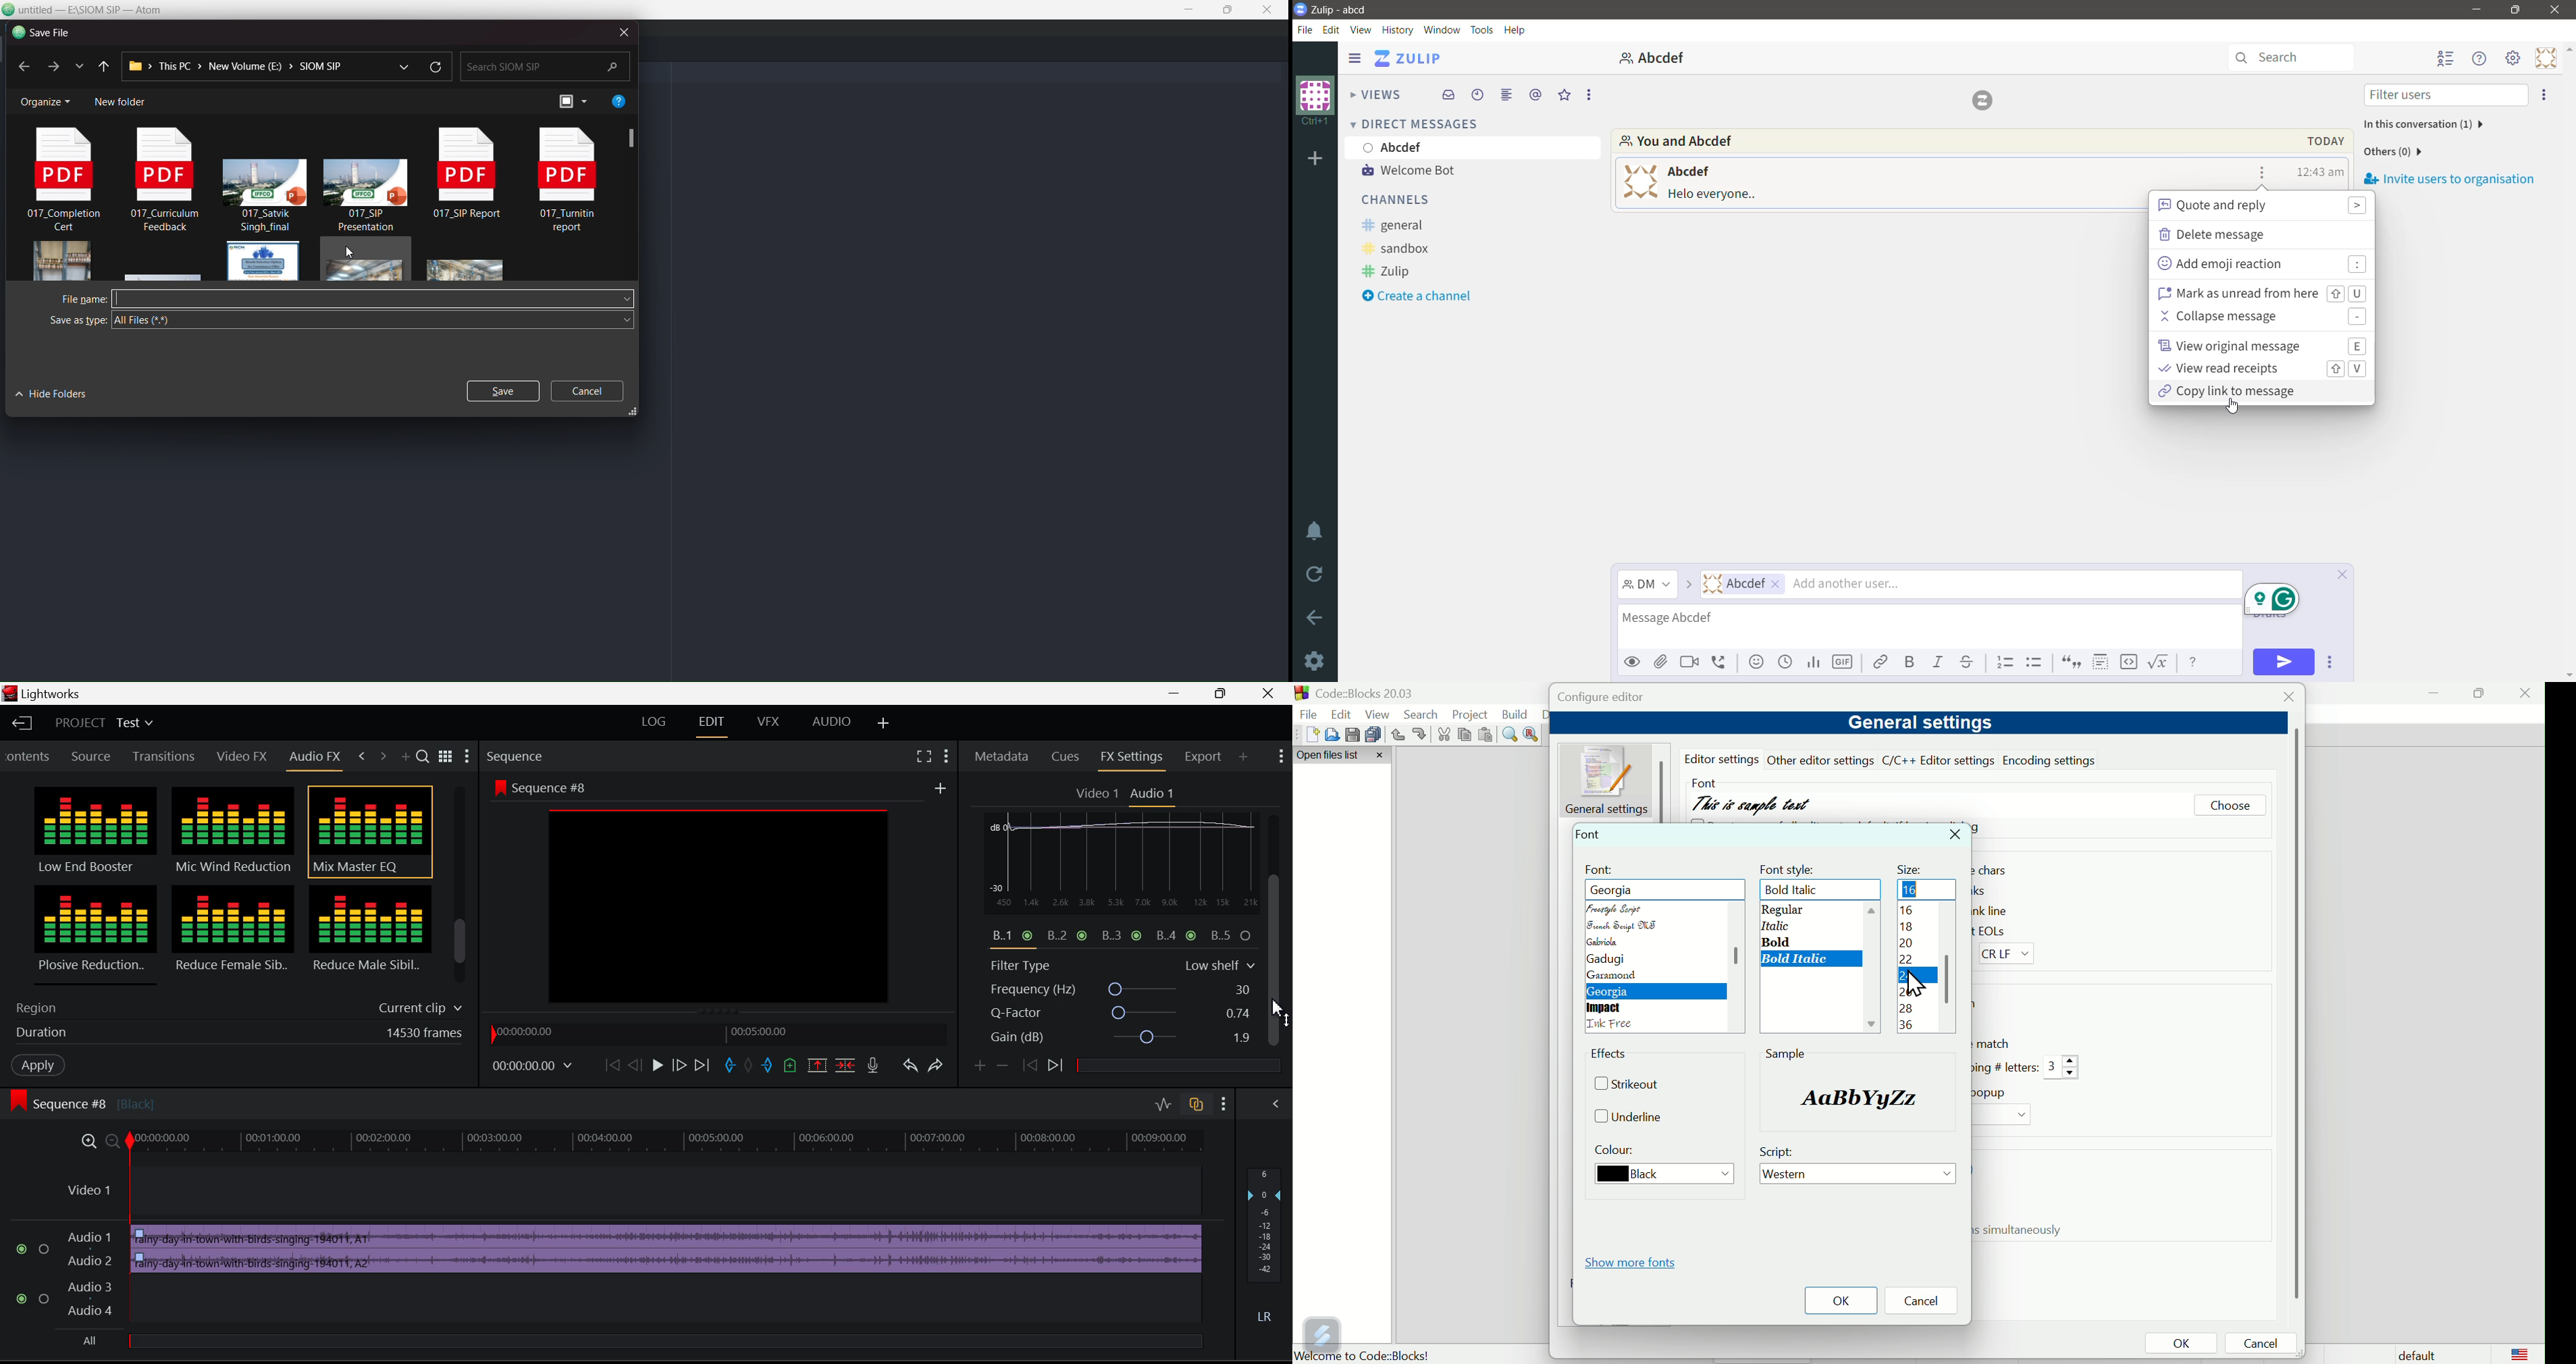  I want to click on Toggle between title and list view, so click(448, 755).